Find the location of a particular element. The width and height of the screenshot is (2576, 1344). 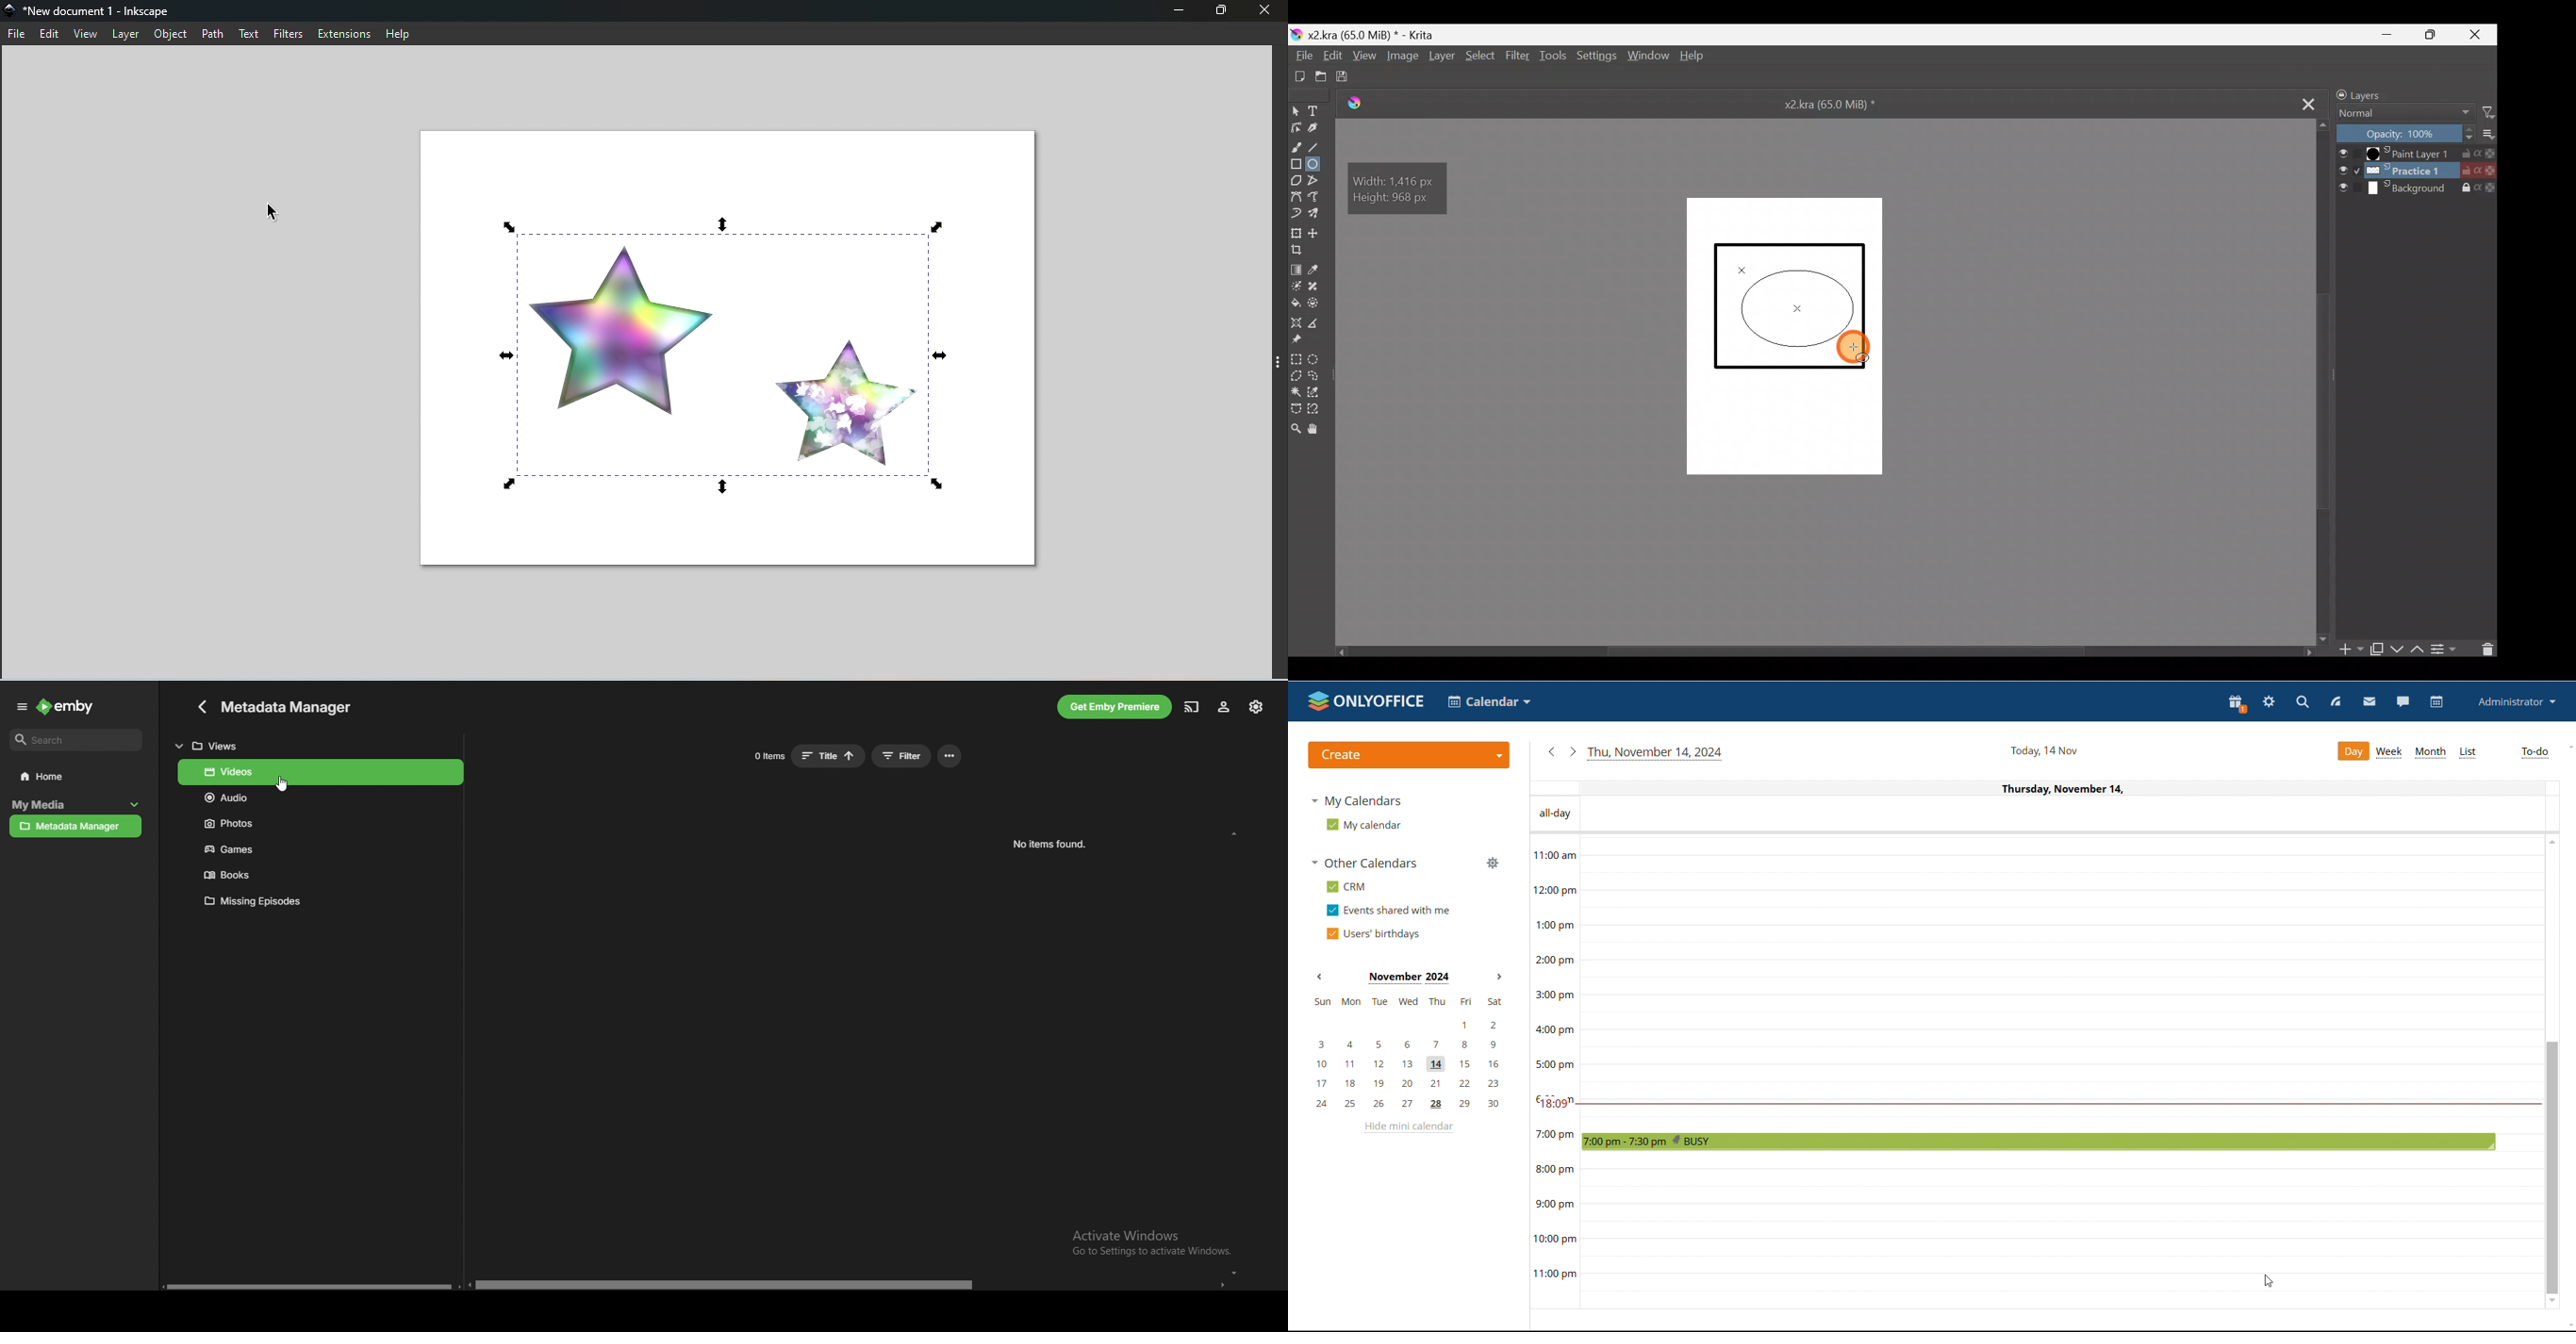

Scroll bar is located at coordinates (1814, 649).